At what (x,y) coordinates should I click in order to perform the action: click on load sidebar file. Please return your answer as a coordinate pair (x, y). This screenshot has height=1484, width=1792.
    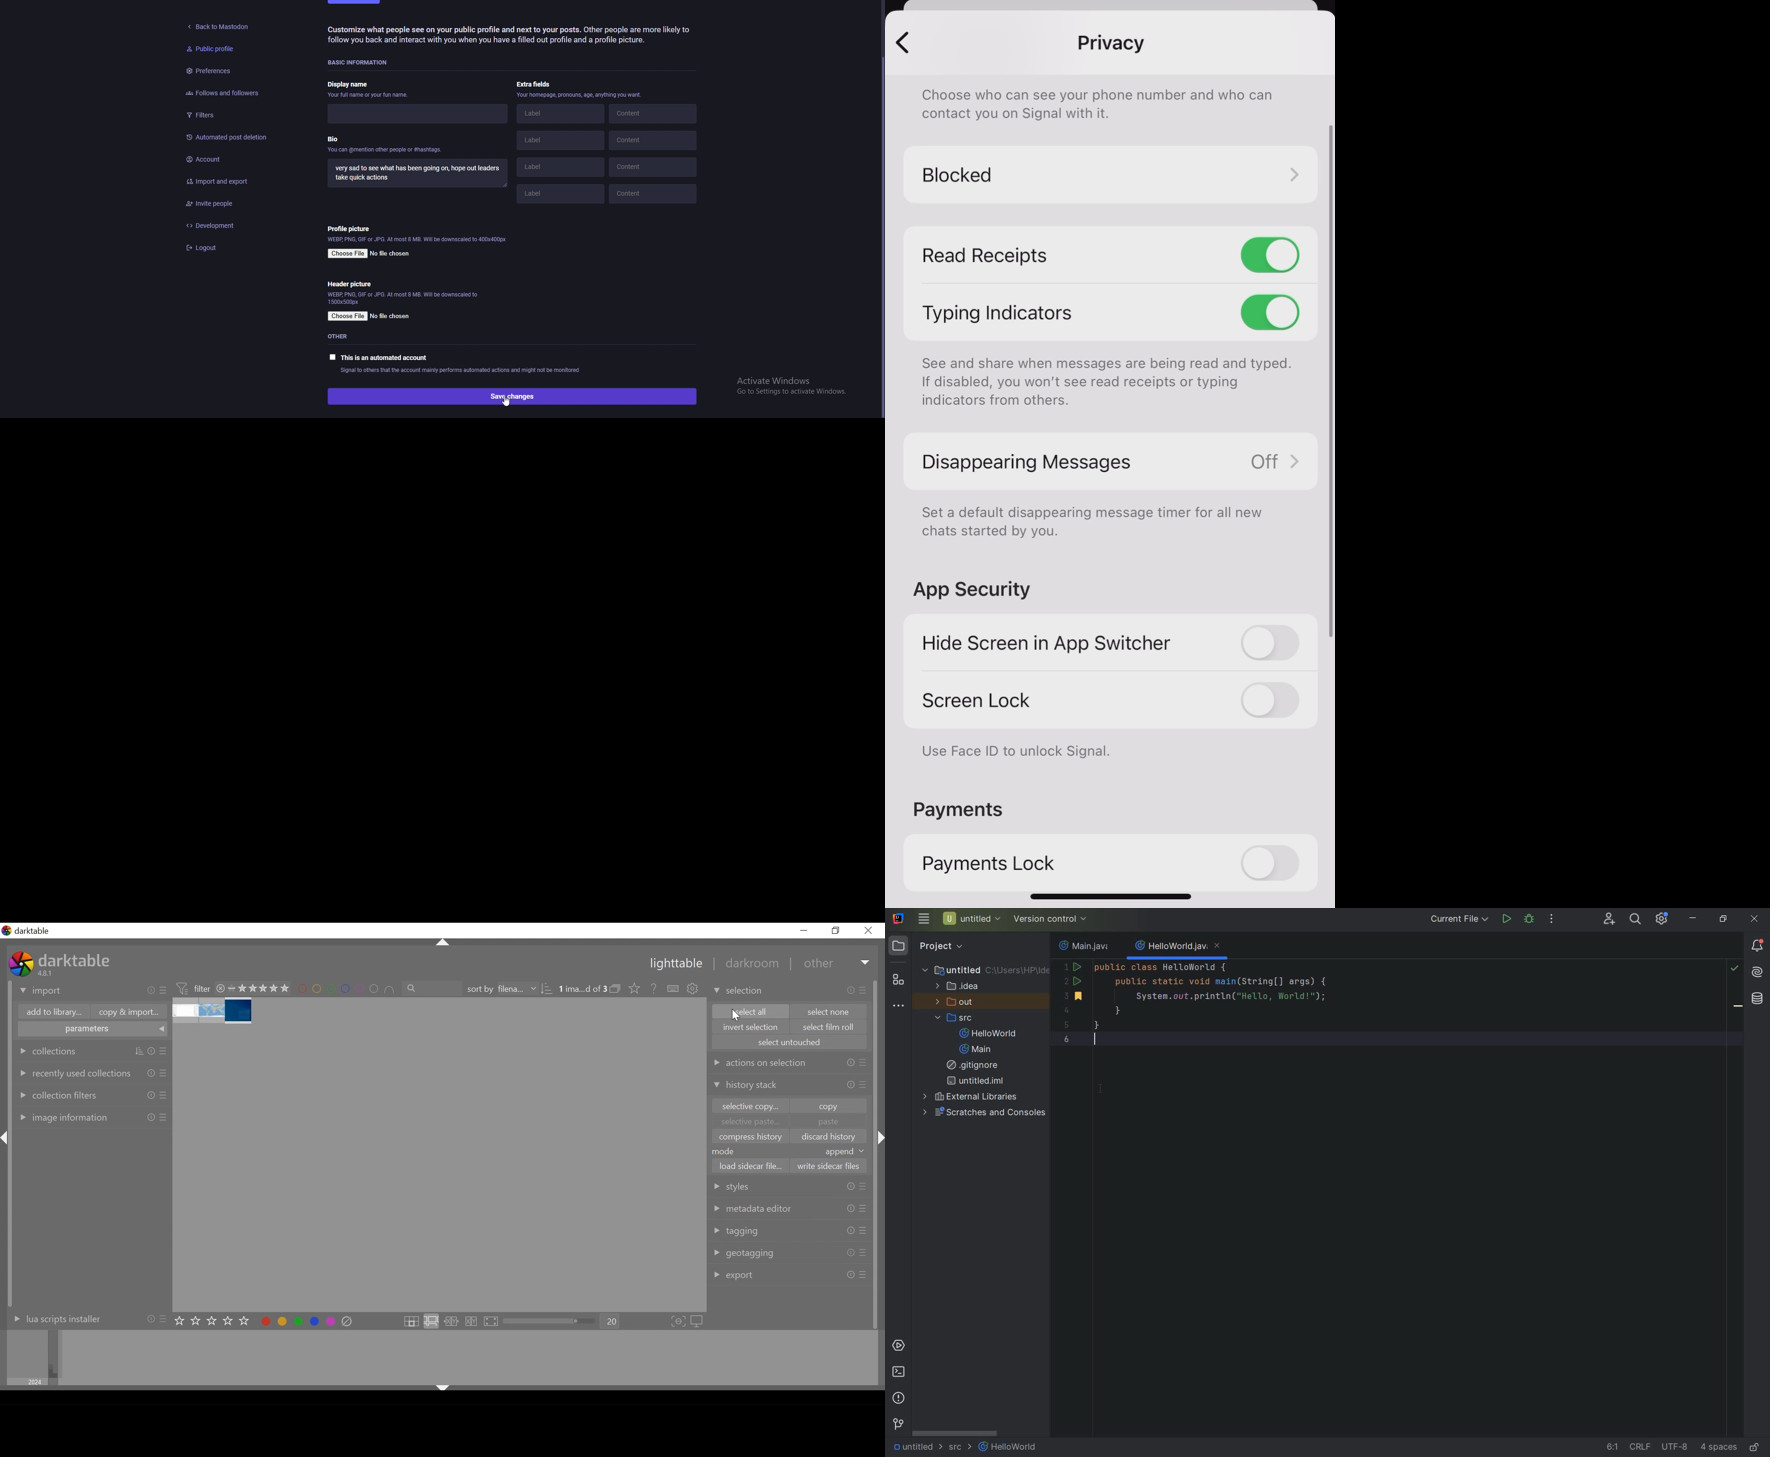
    Looking at the image, I should click on (750, 1166).